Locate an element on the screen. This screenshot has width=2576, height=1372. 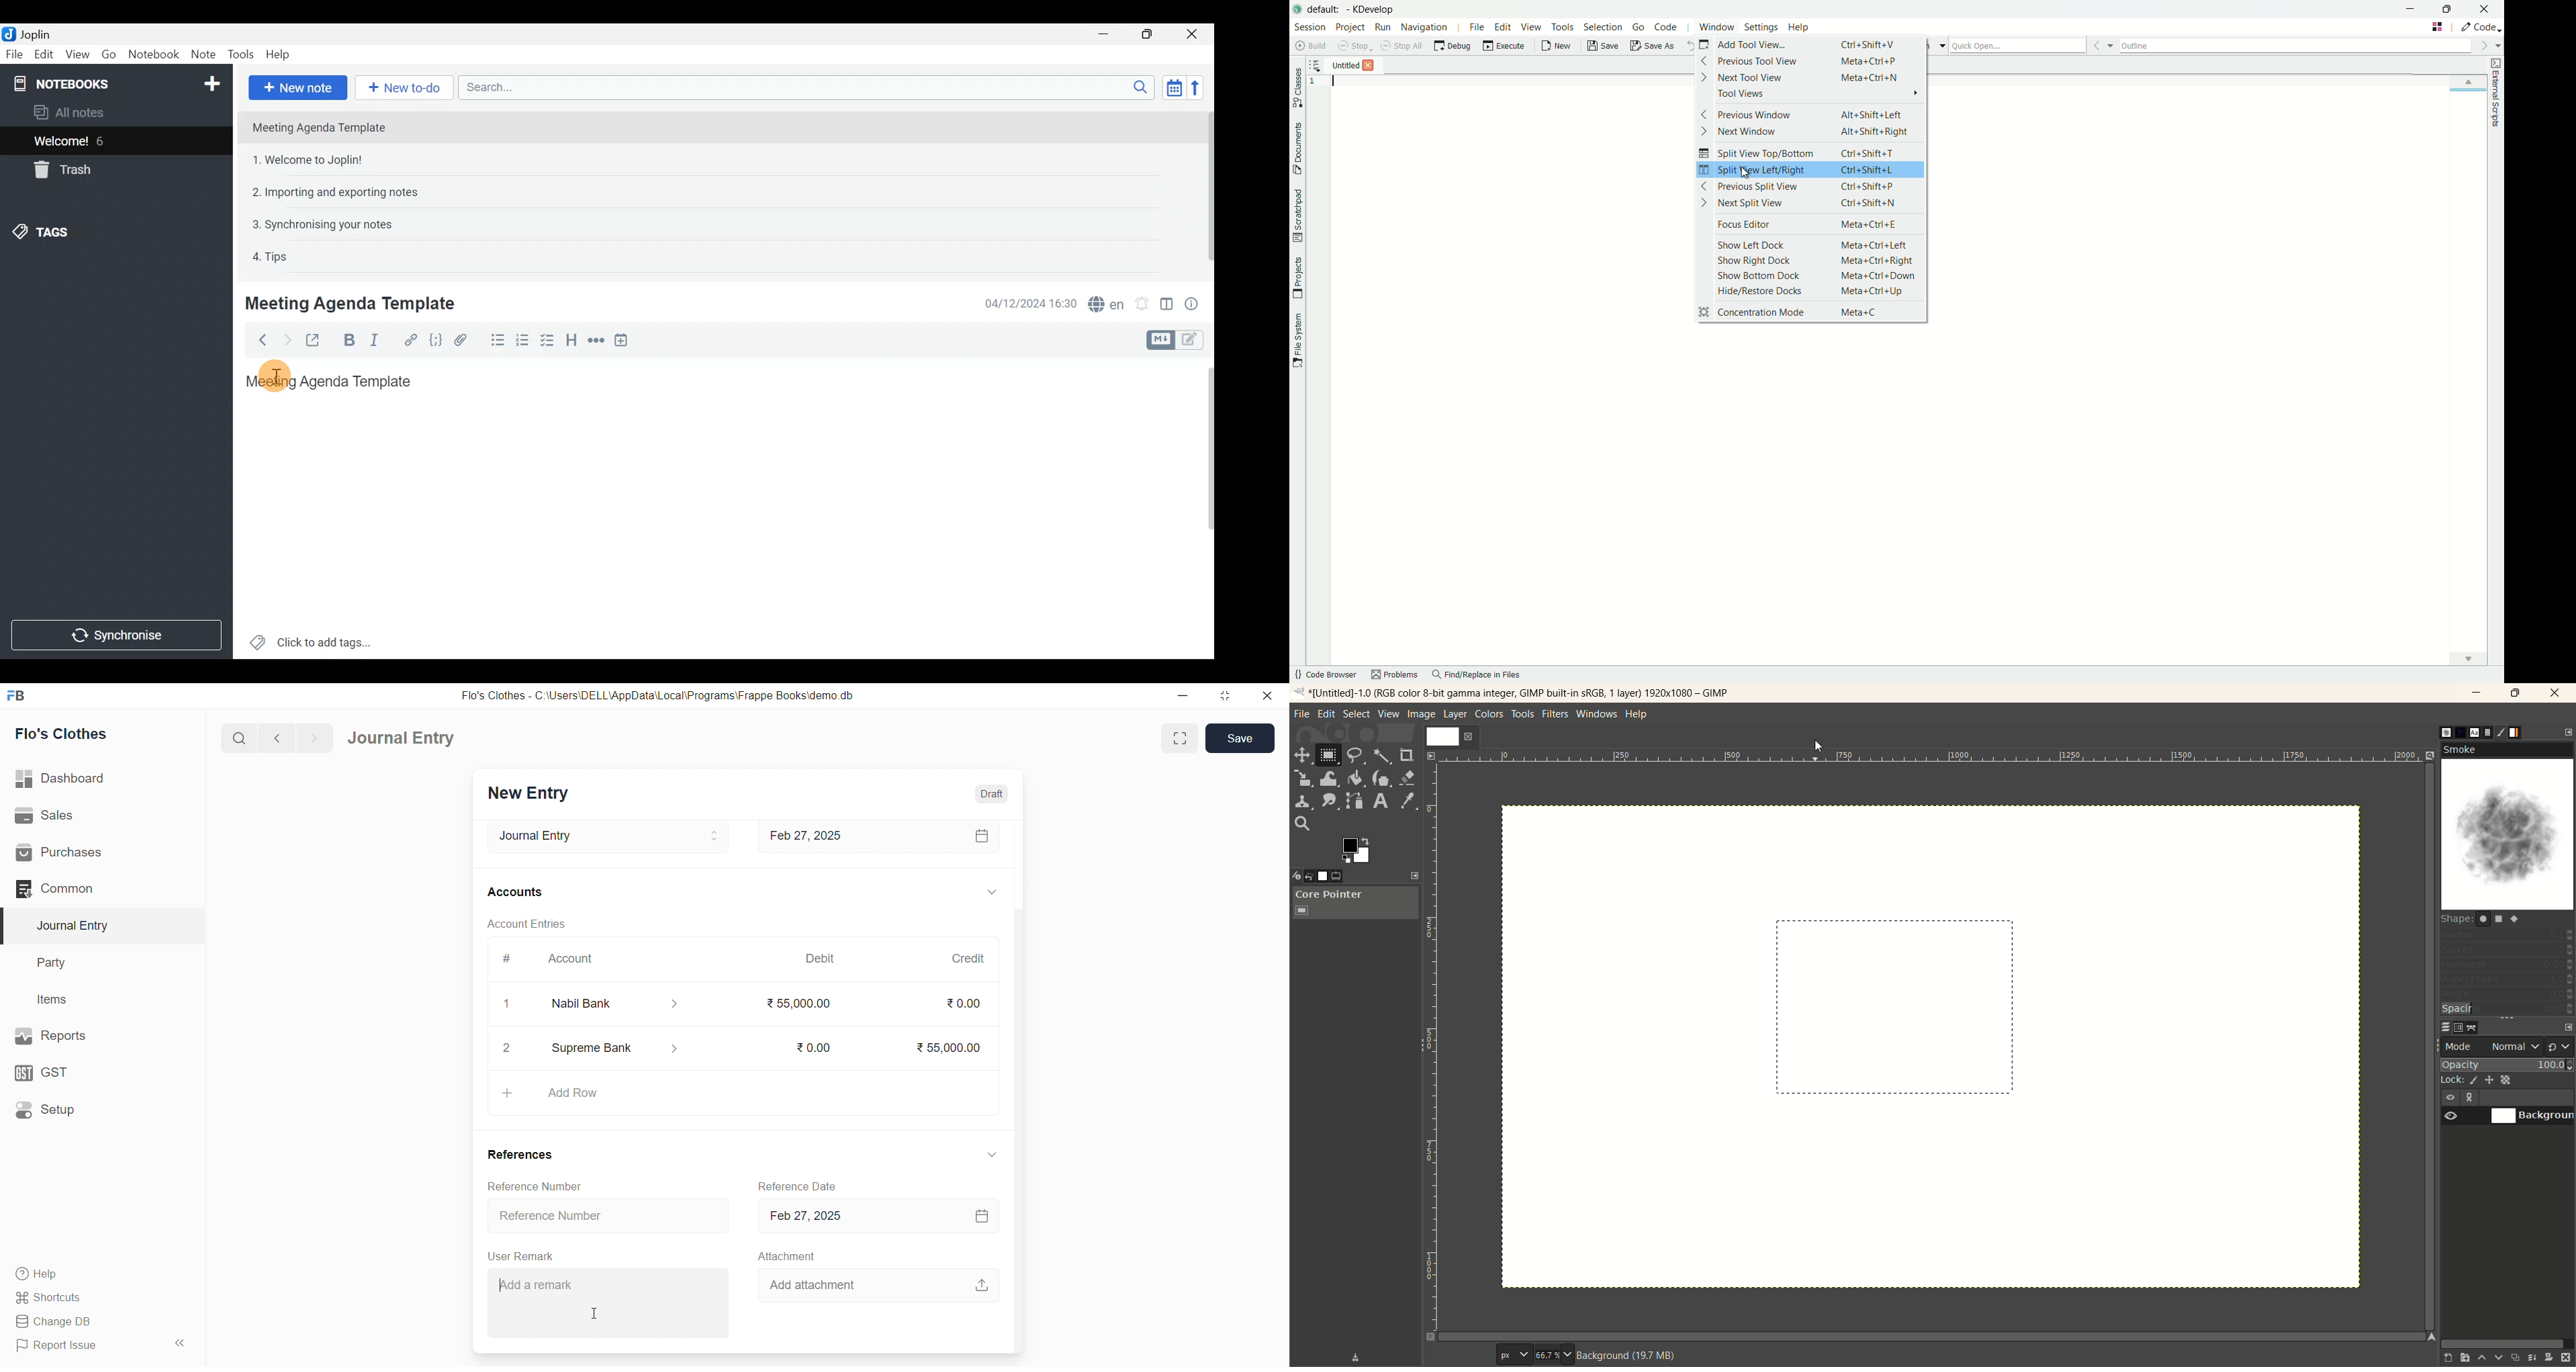
VERTICAL SCROLL BAR is located at coordinates (1017, 1086).